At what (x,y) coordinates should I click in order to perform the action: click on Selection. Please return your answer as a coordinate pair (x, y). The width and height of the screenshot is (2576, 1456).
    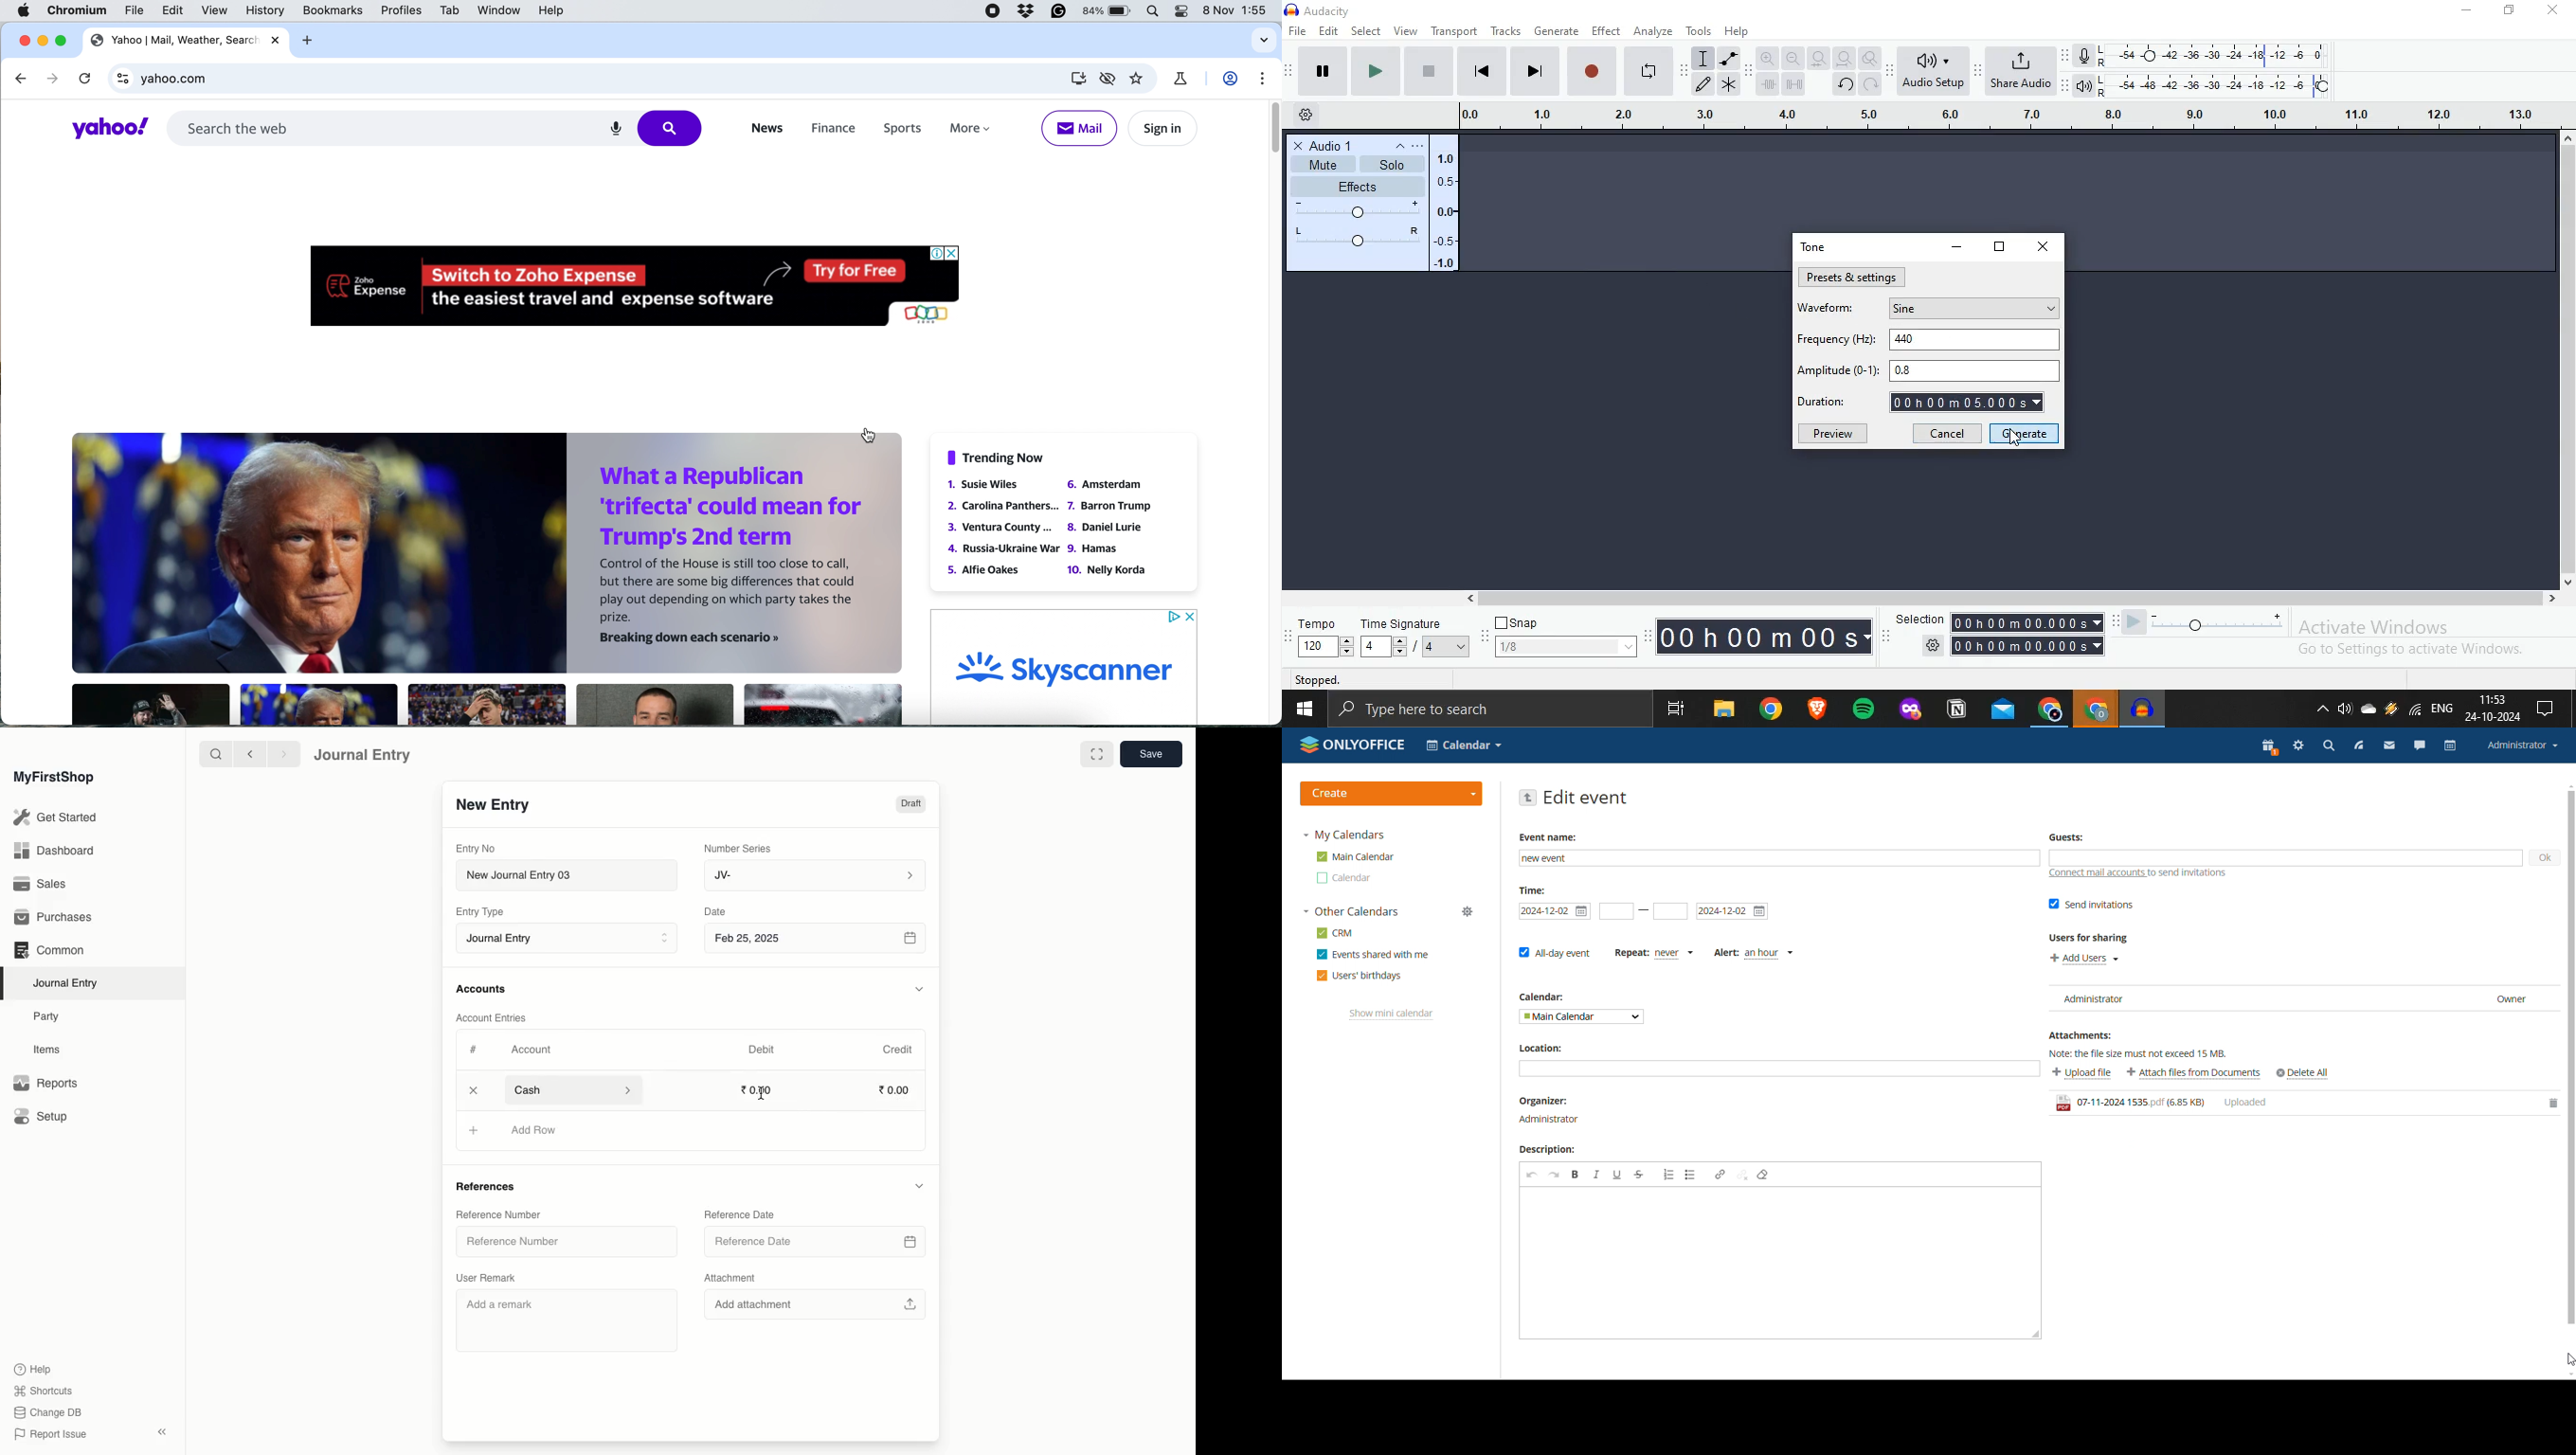
    Looking at the image, I should click on (1997, 623).